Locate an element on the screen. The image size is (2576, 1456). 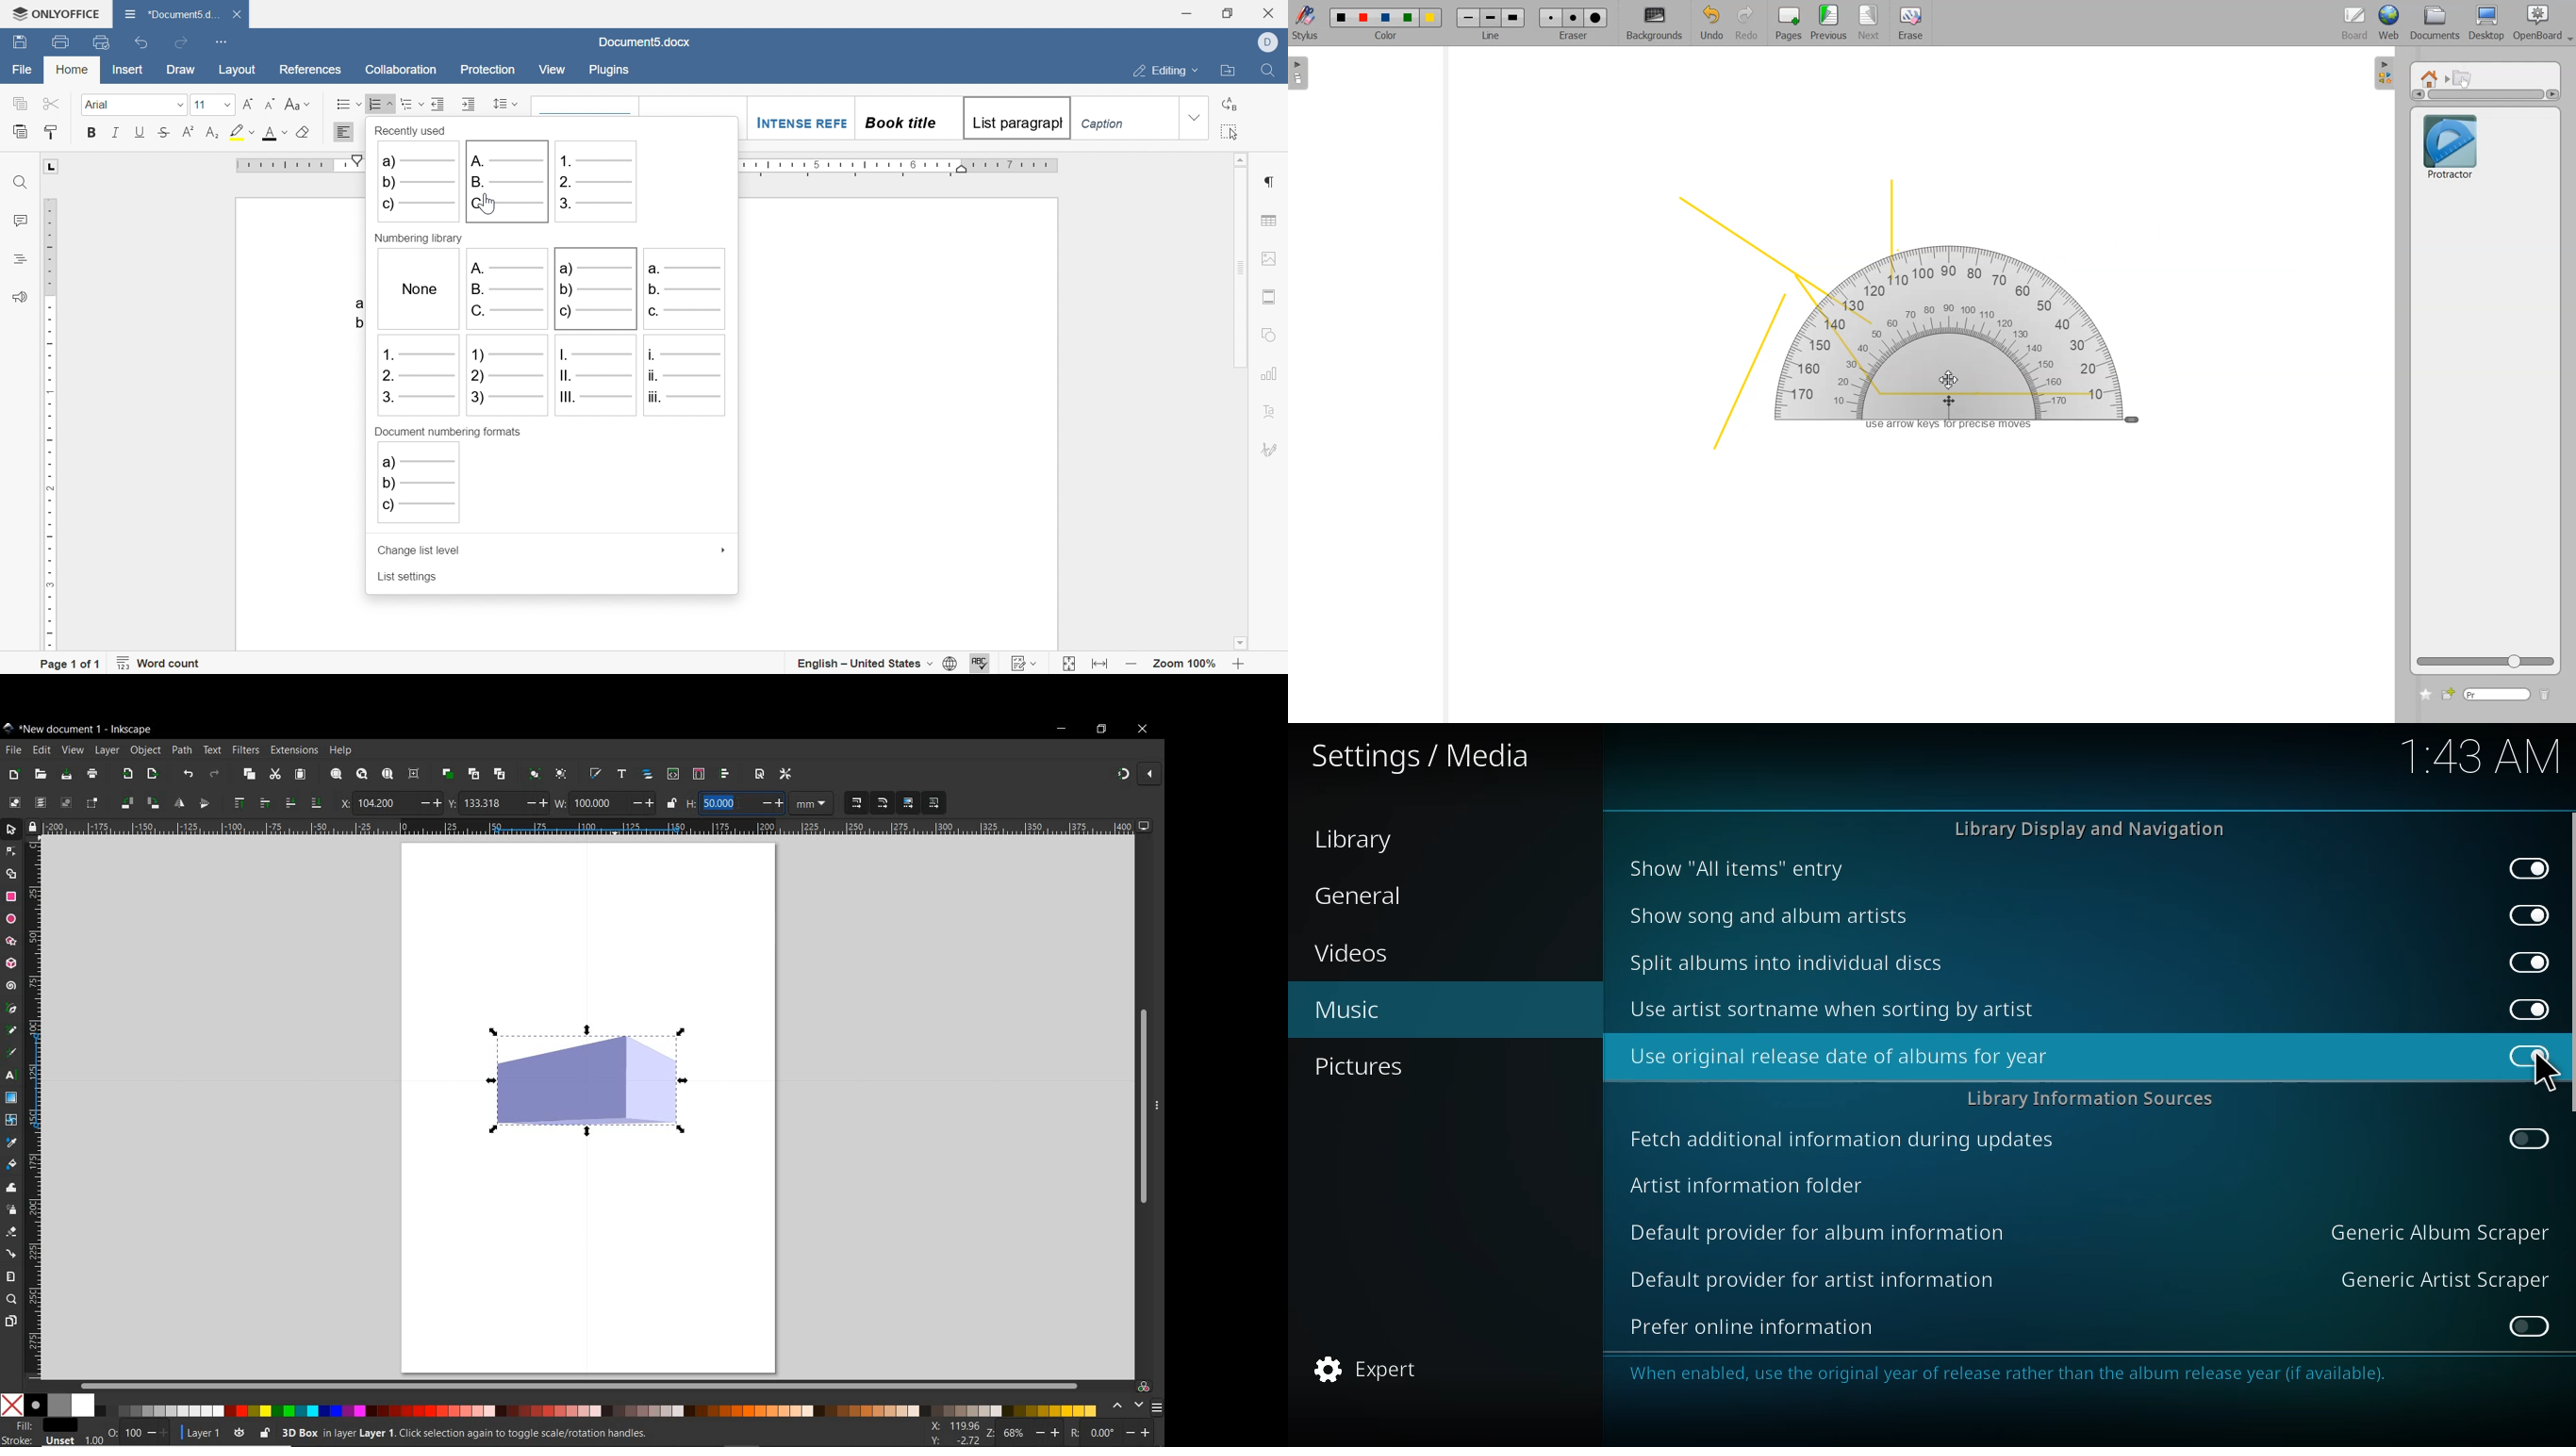
fit to slide is located at coordinates (1069, 665).